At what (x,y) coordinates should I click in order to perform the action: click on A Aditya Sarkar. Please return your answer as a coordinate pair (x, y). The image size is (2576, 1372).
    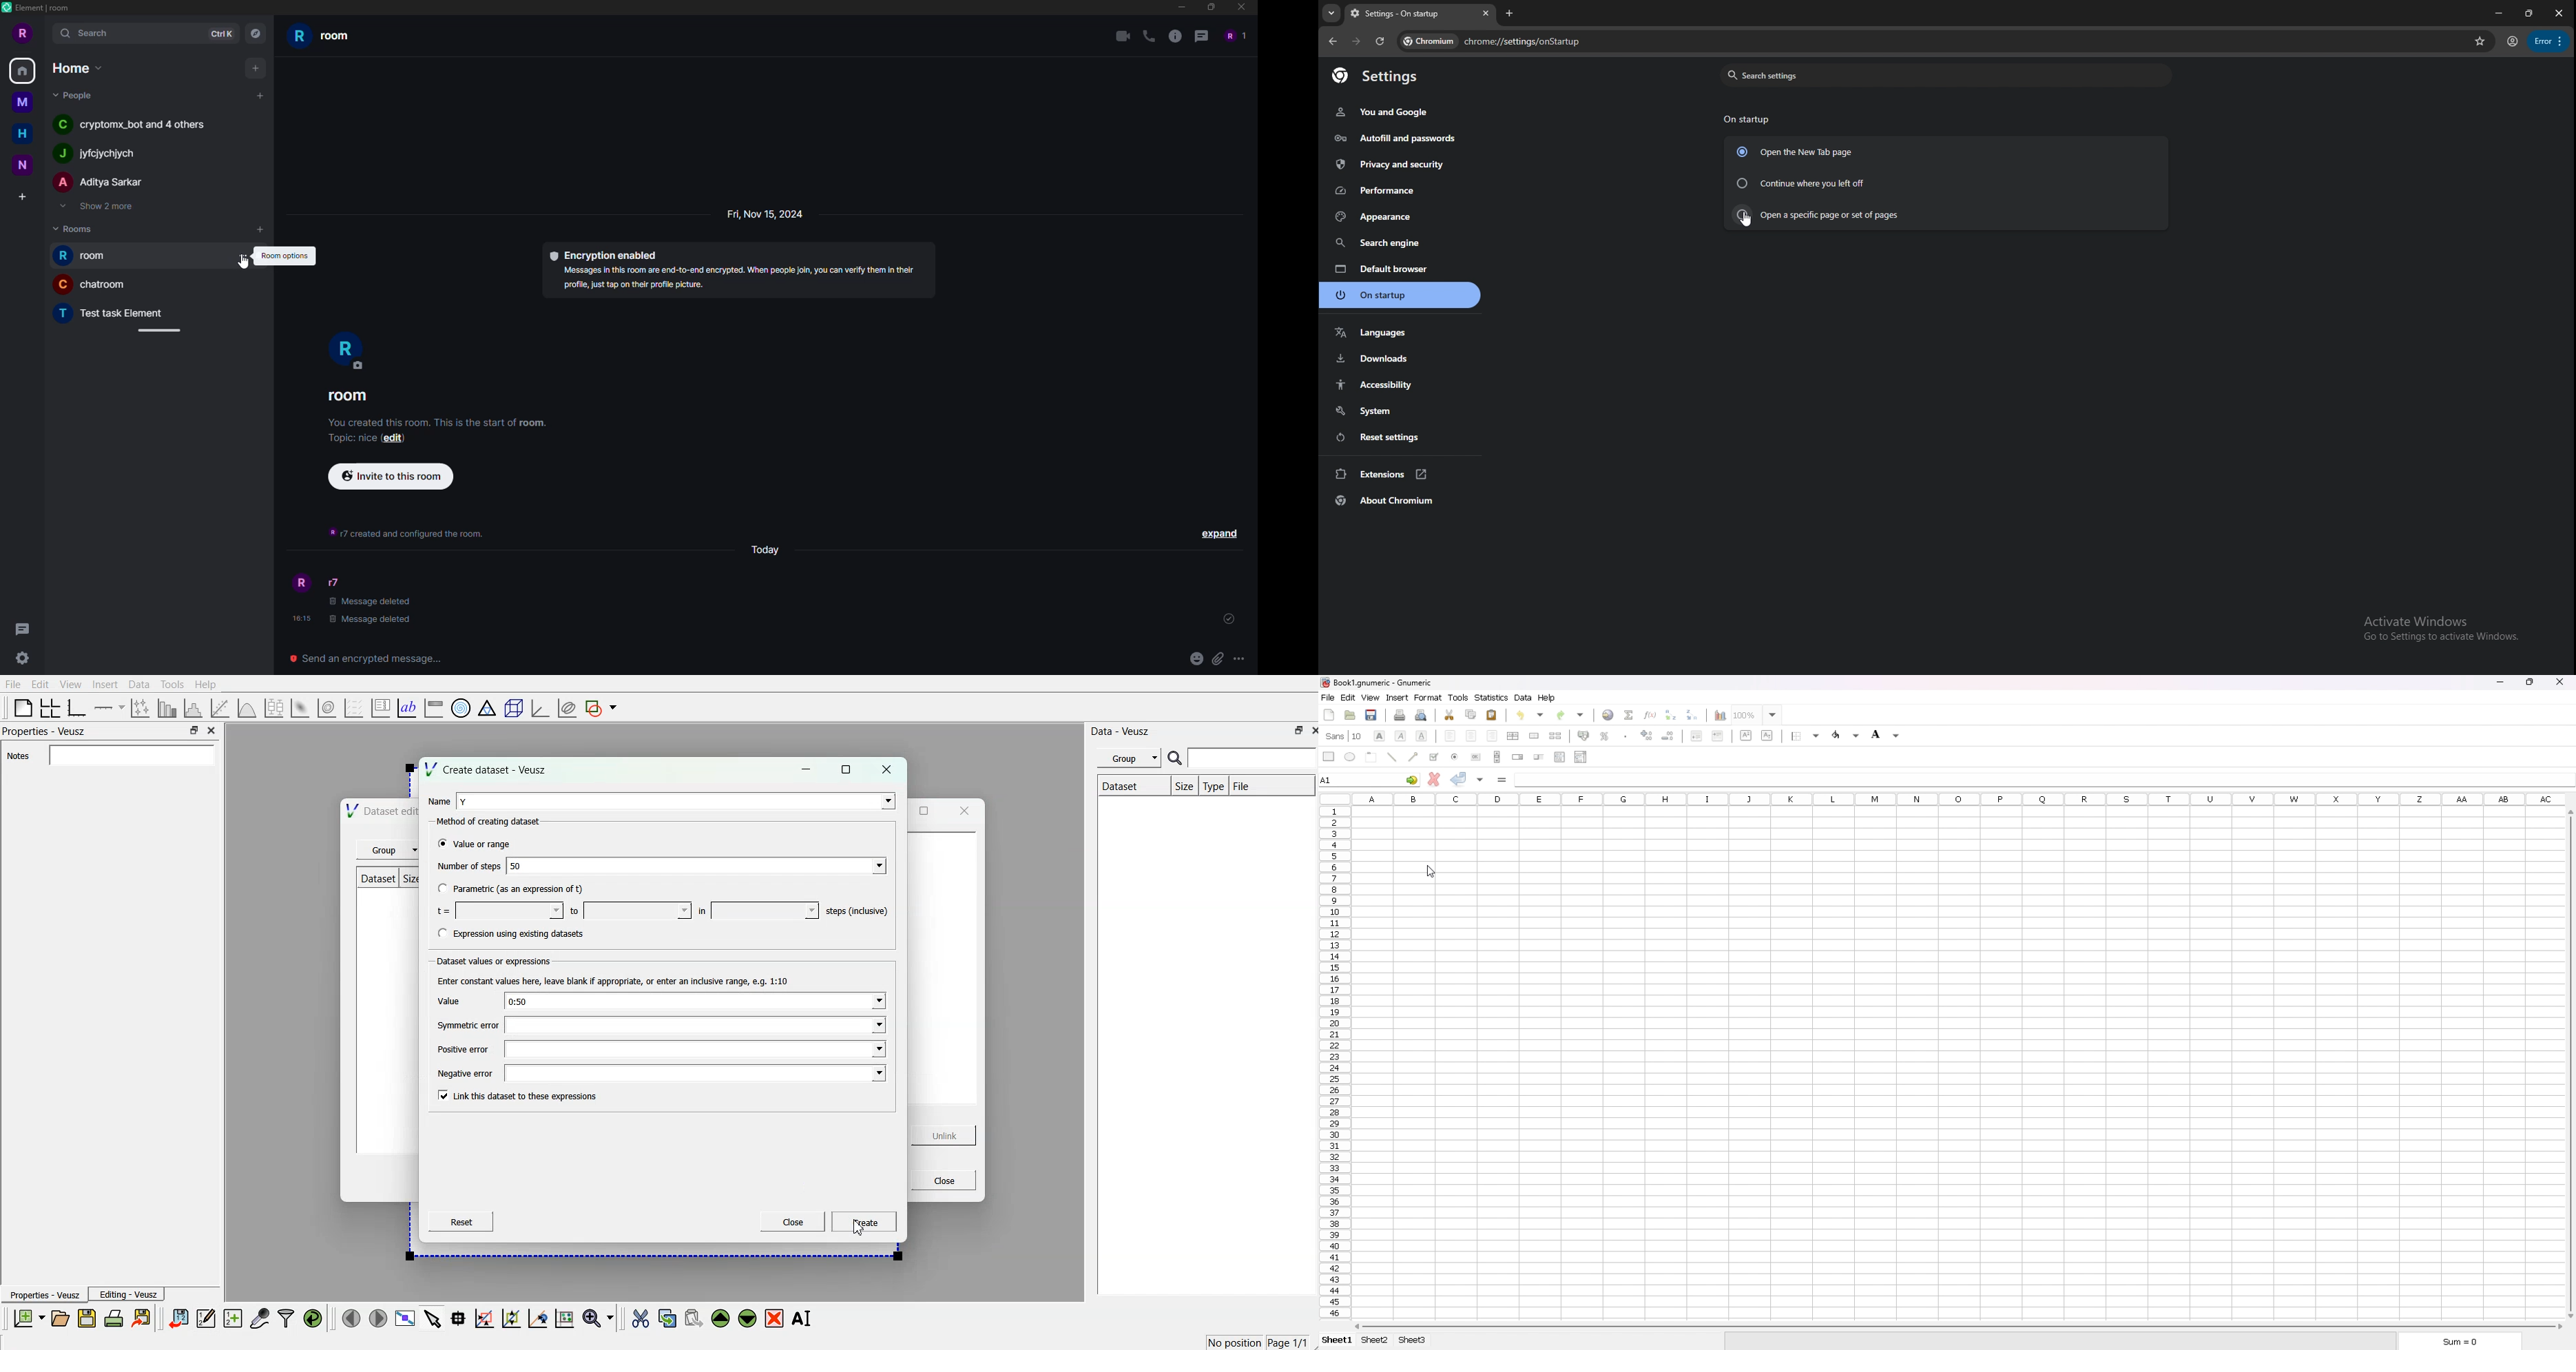
    Looking at the image, I should click on (99, 184).